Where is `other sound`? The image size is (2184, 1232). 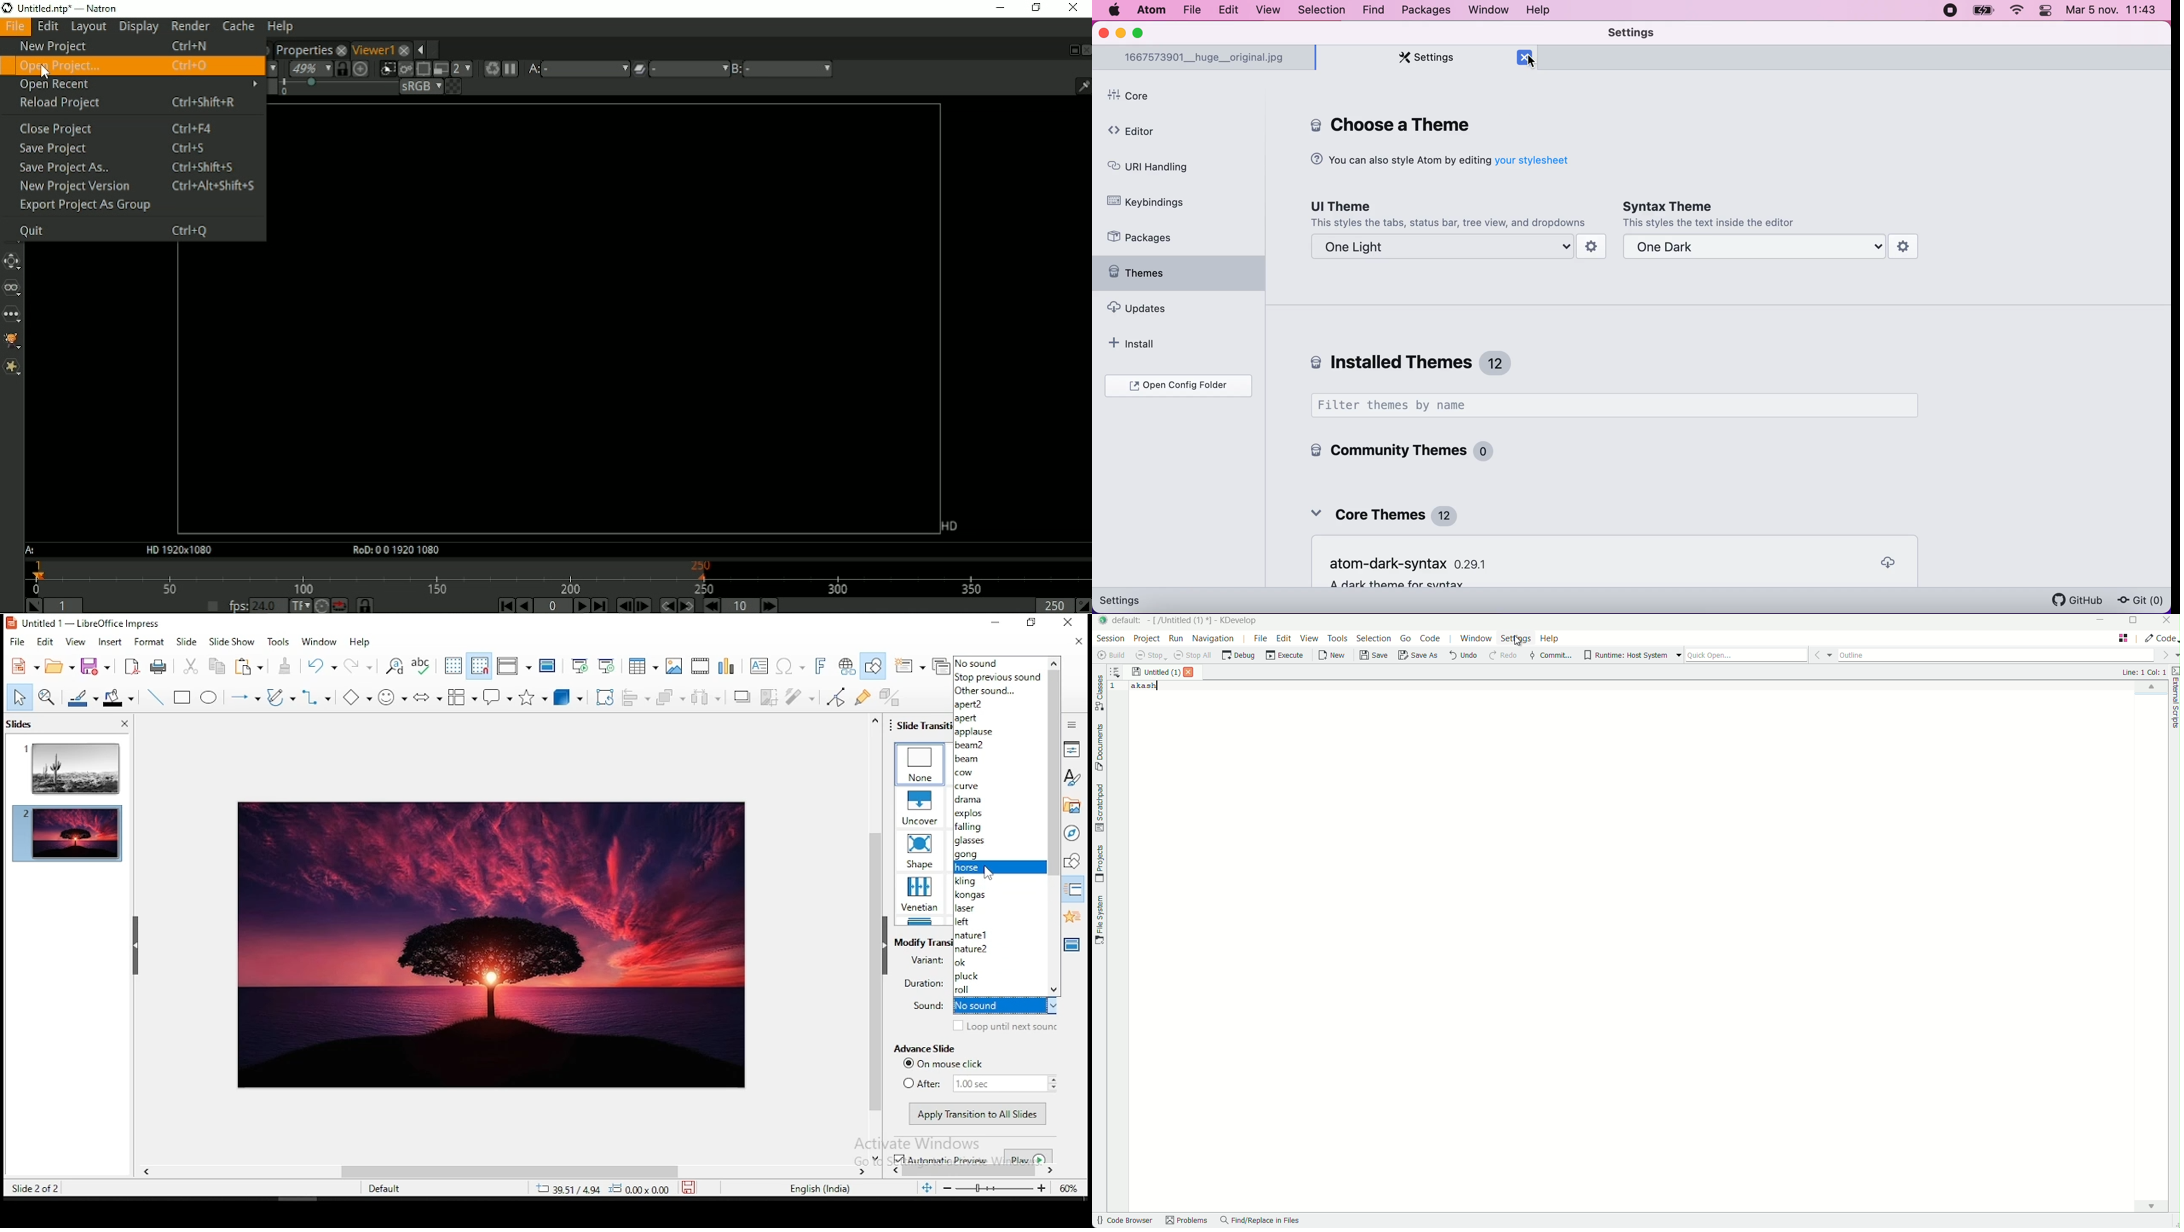 other sound is located at coordinates (1002, 692).